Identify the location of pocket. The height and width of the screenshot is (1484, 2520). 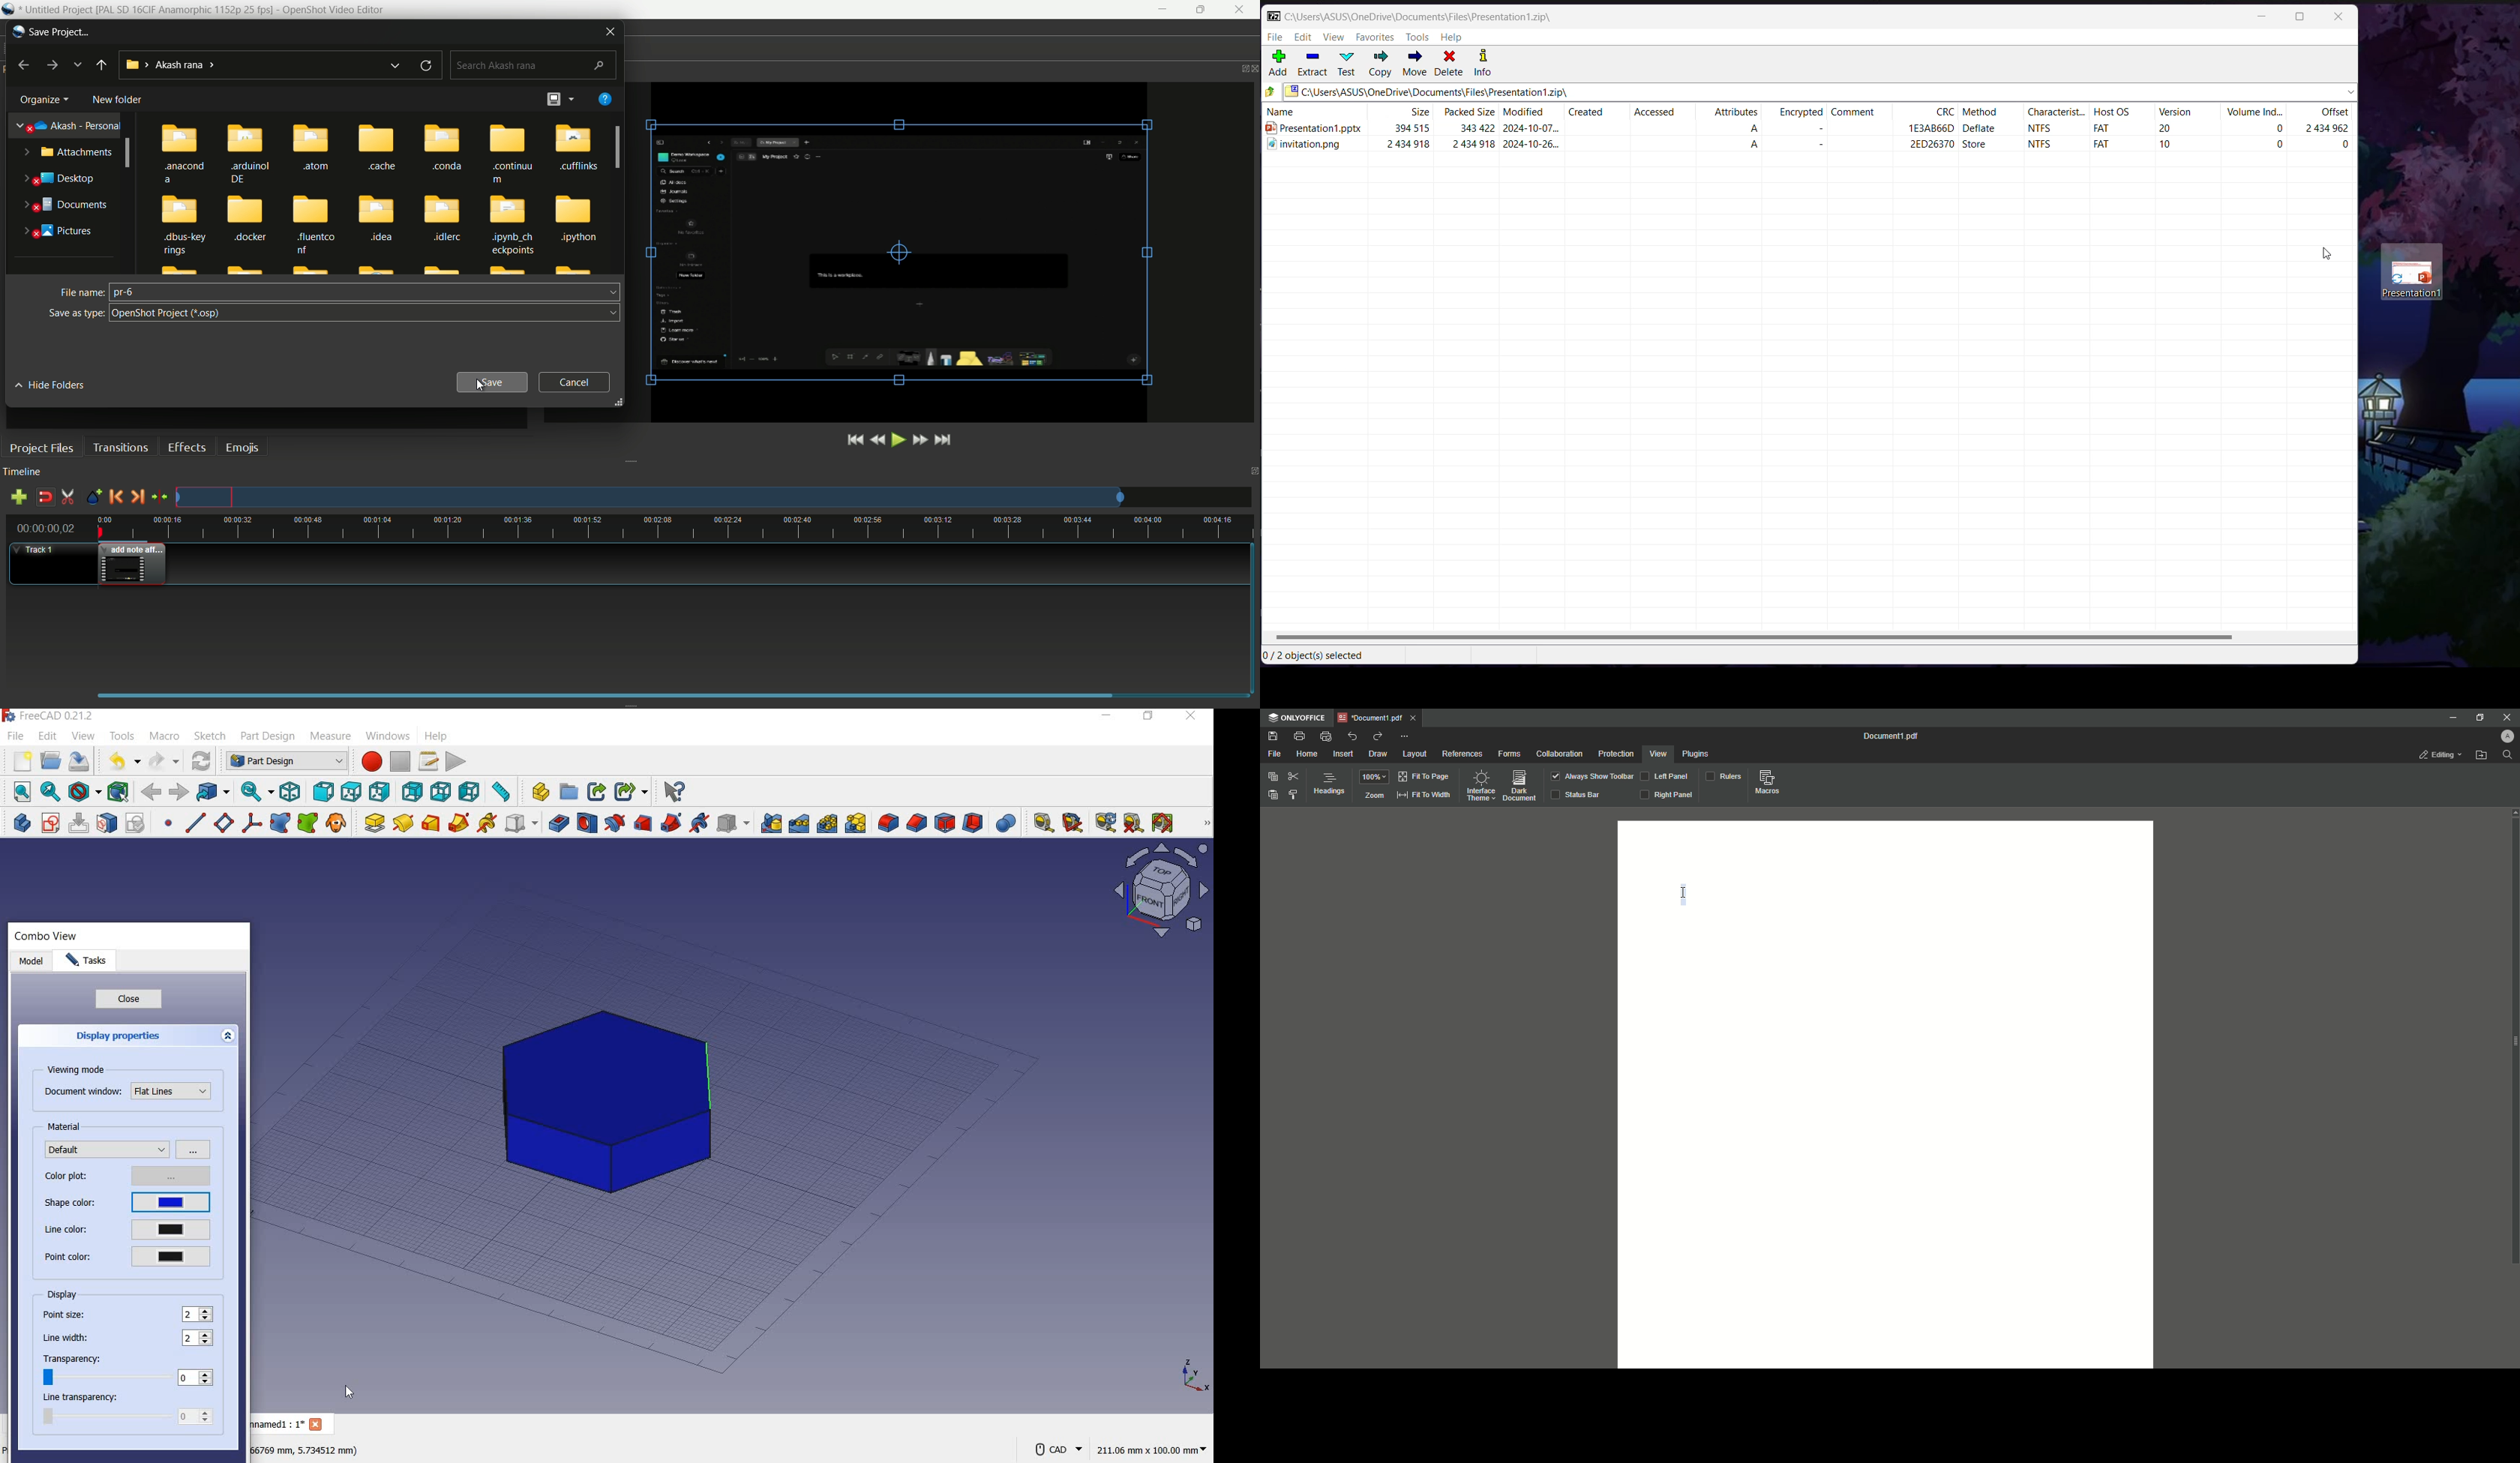
(557, 823).